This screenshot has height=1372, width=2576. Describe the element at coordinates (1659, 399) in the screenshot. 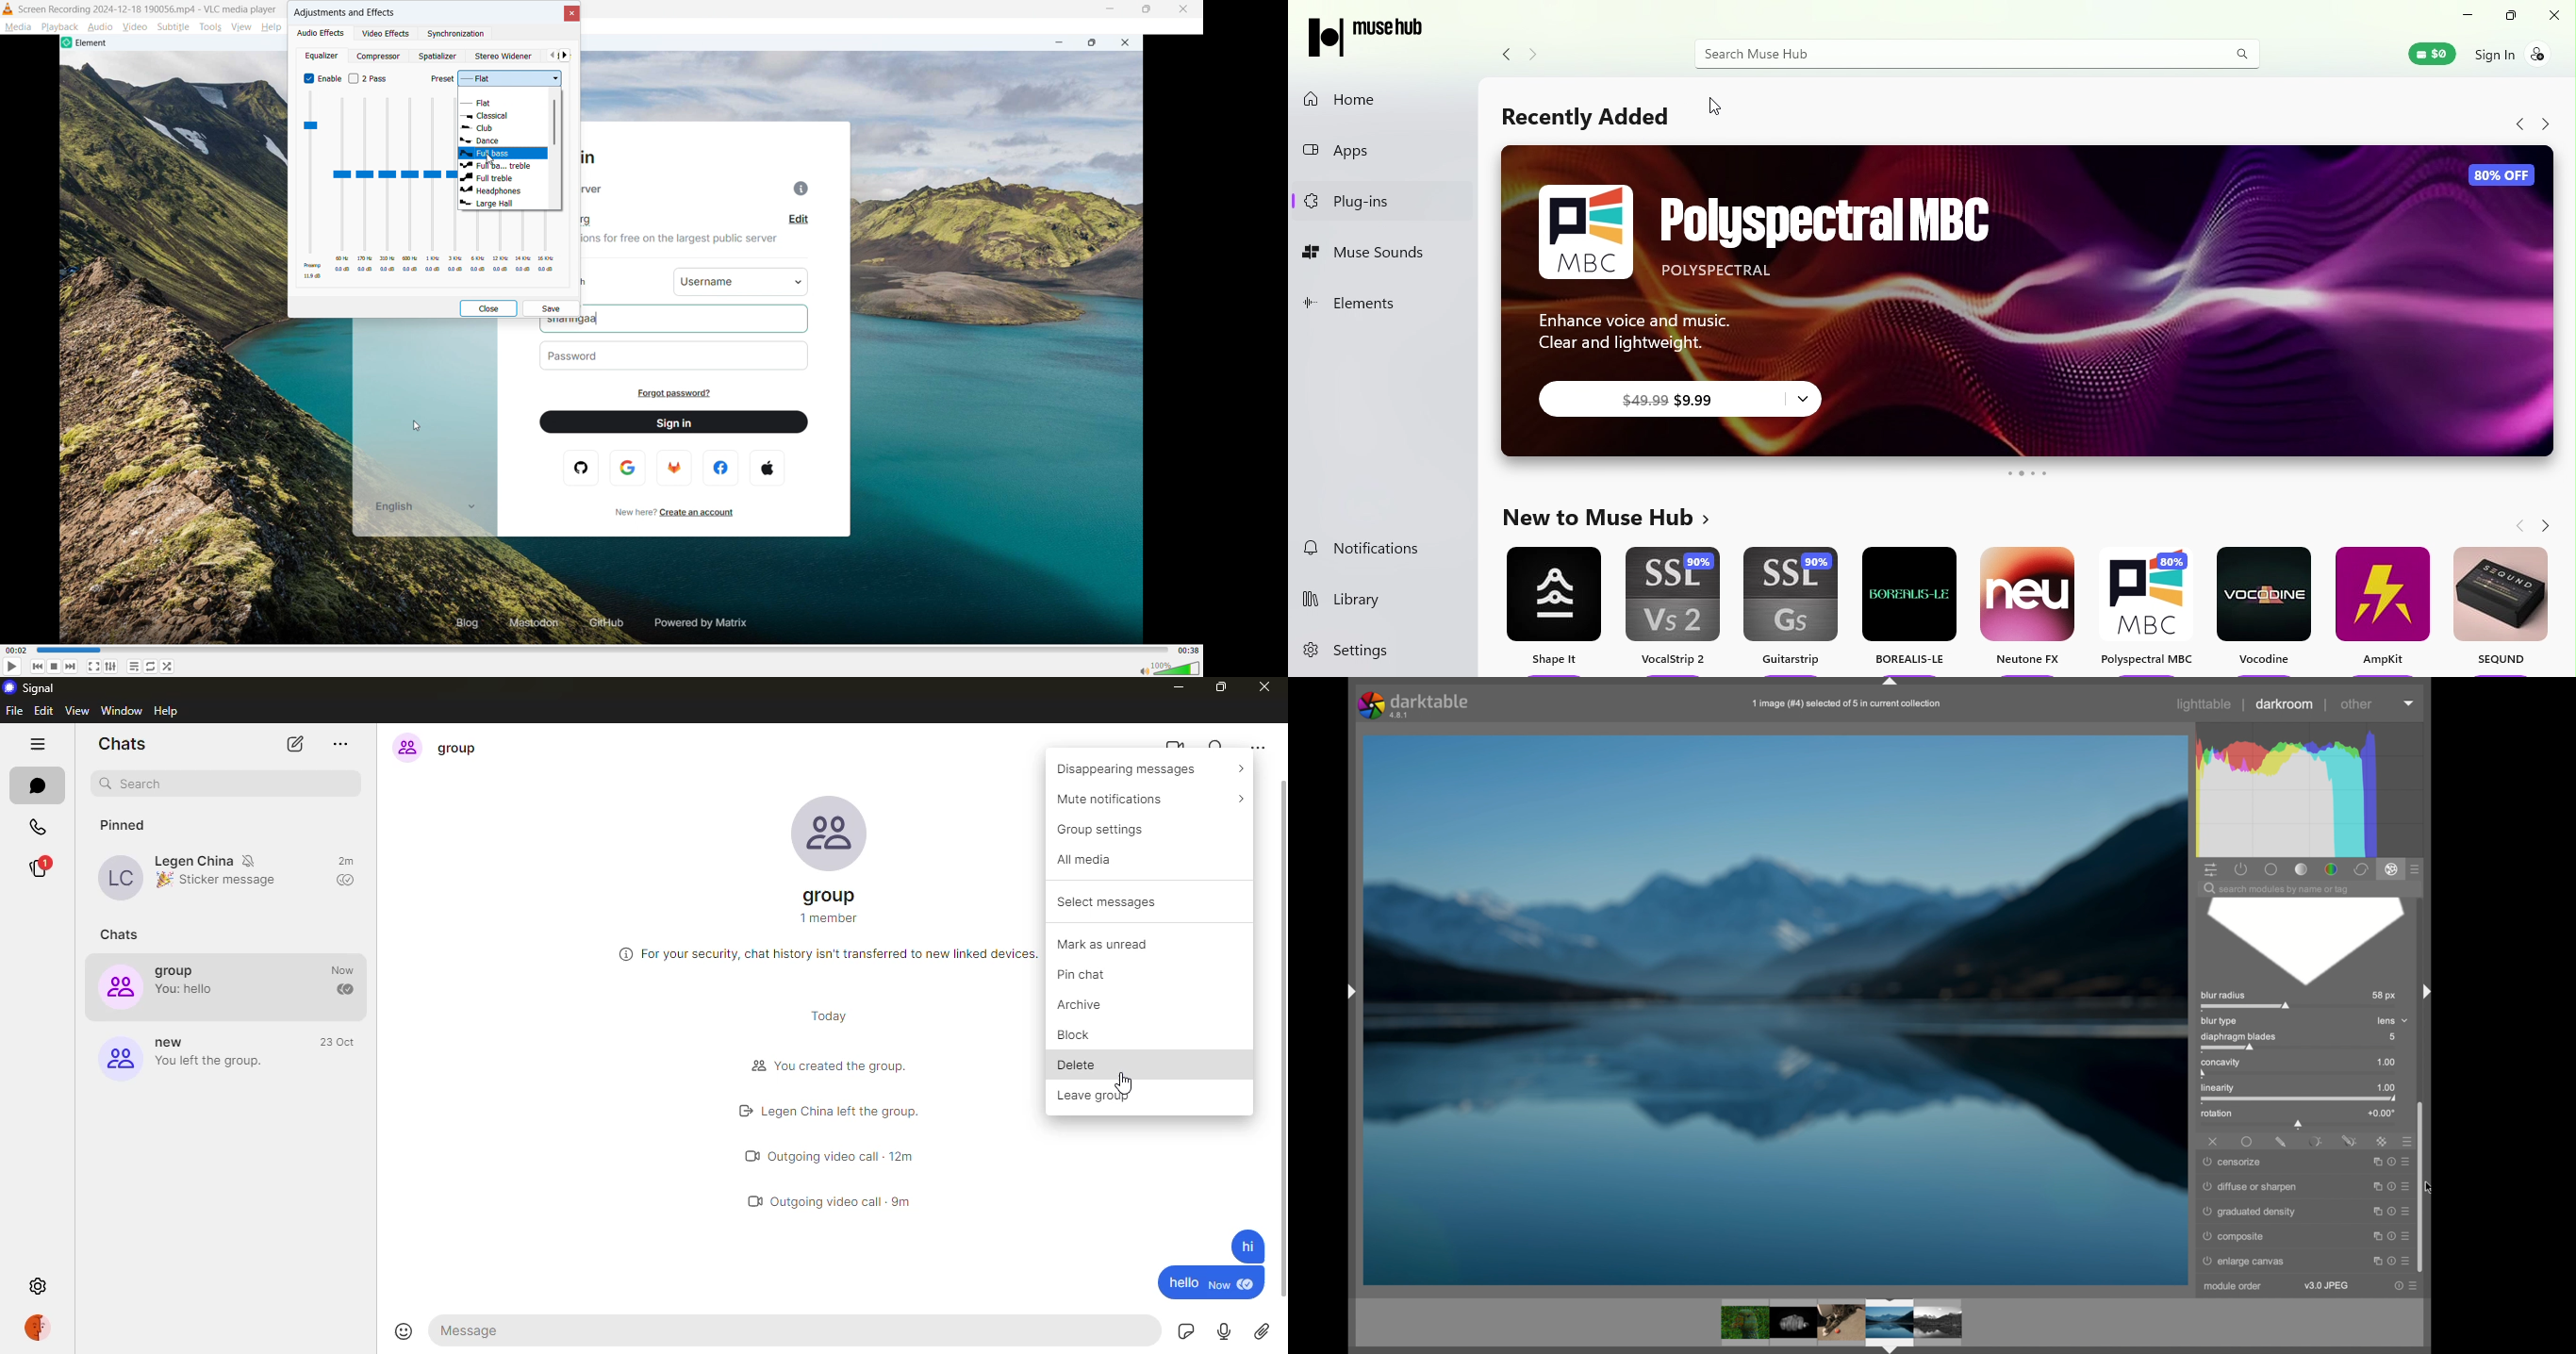

I see `$9.99 subscription` at that location.